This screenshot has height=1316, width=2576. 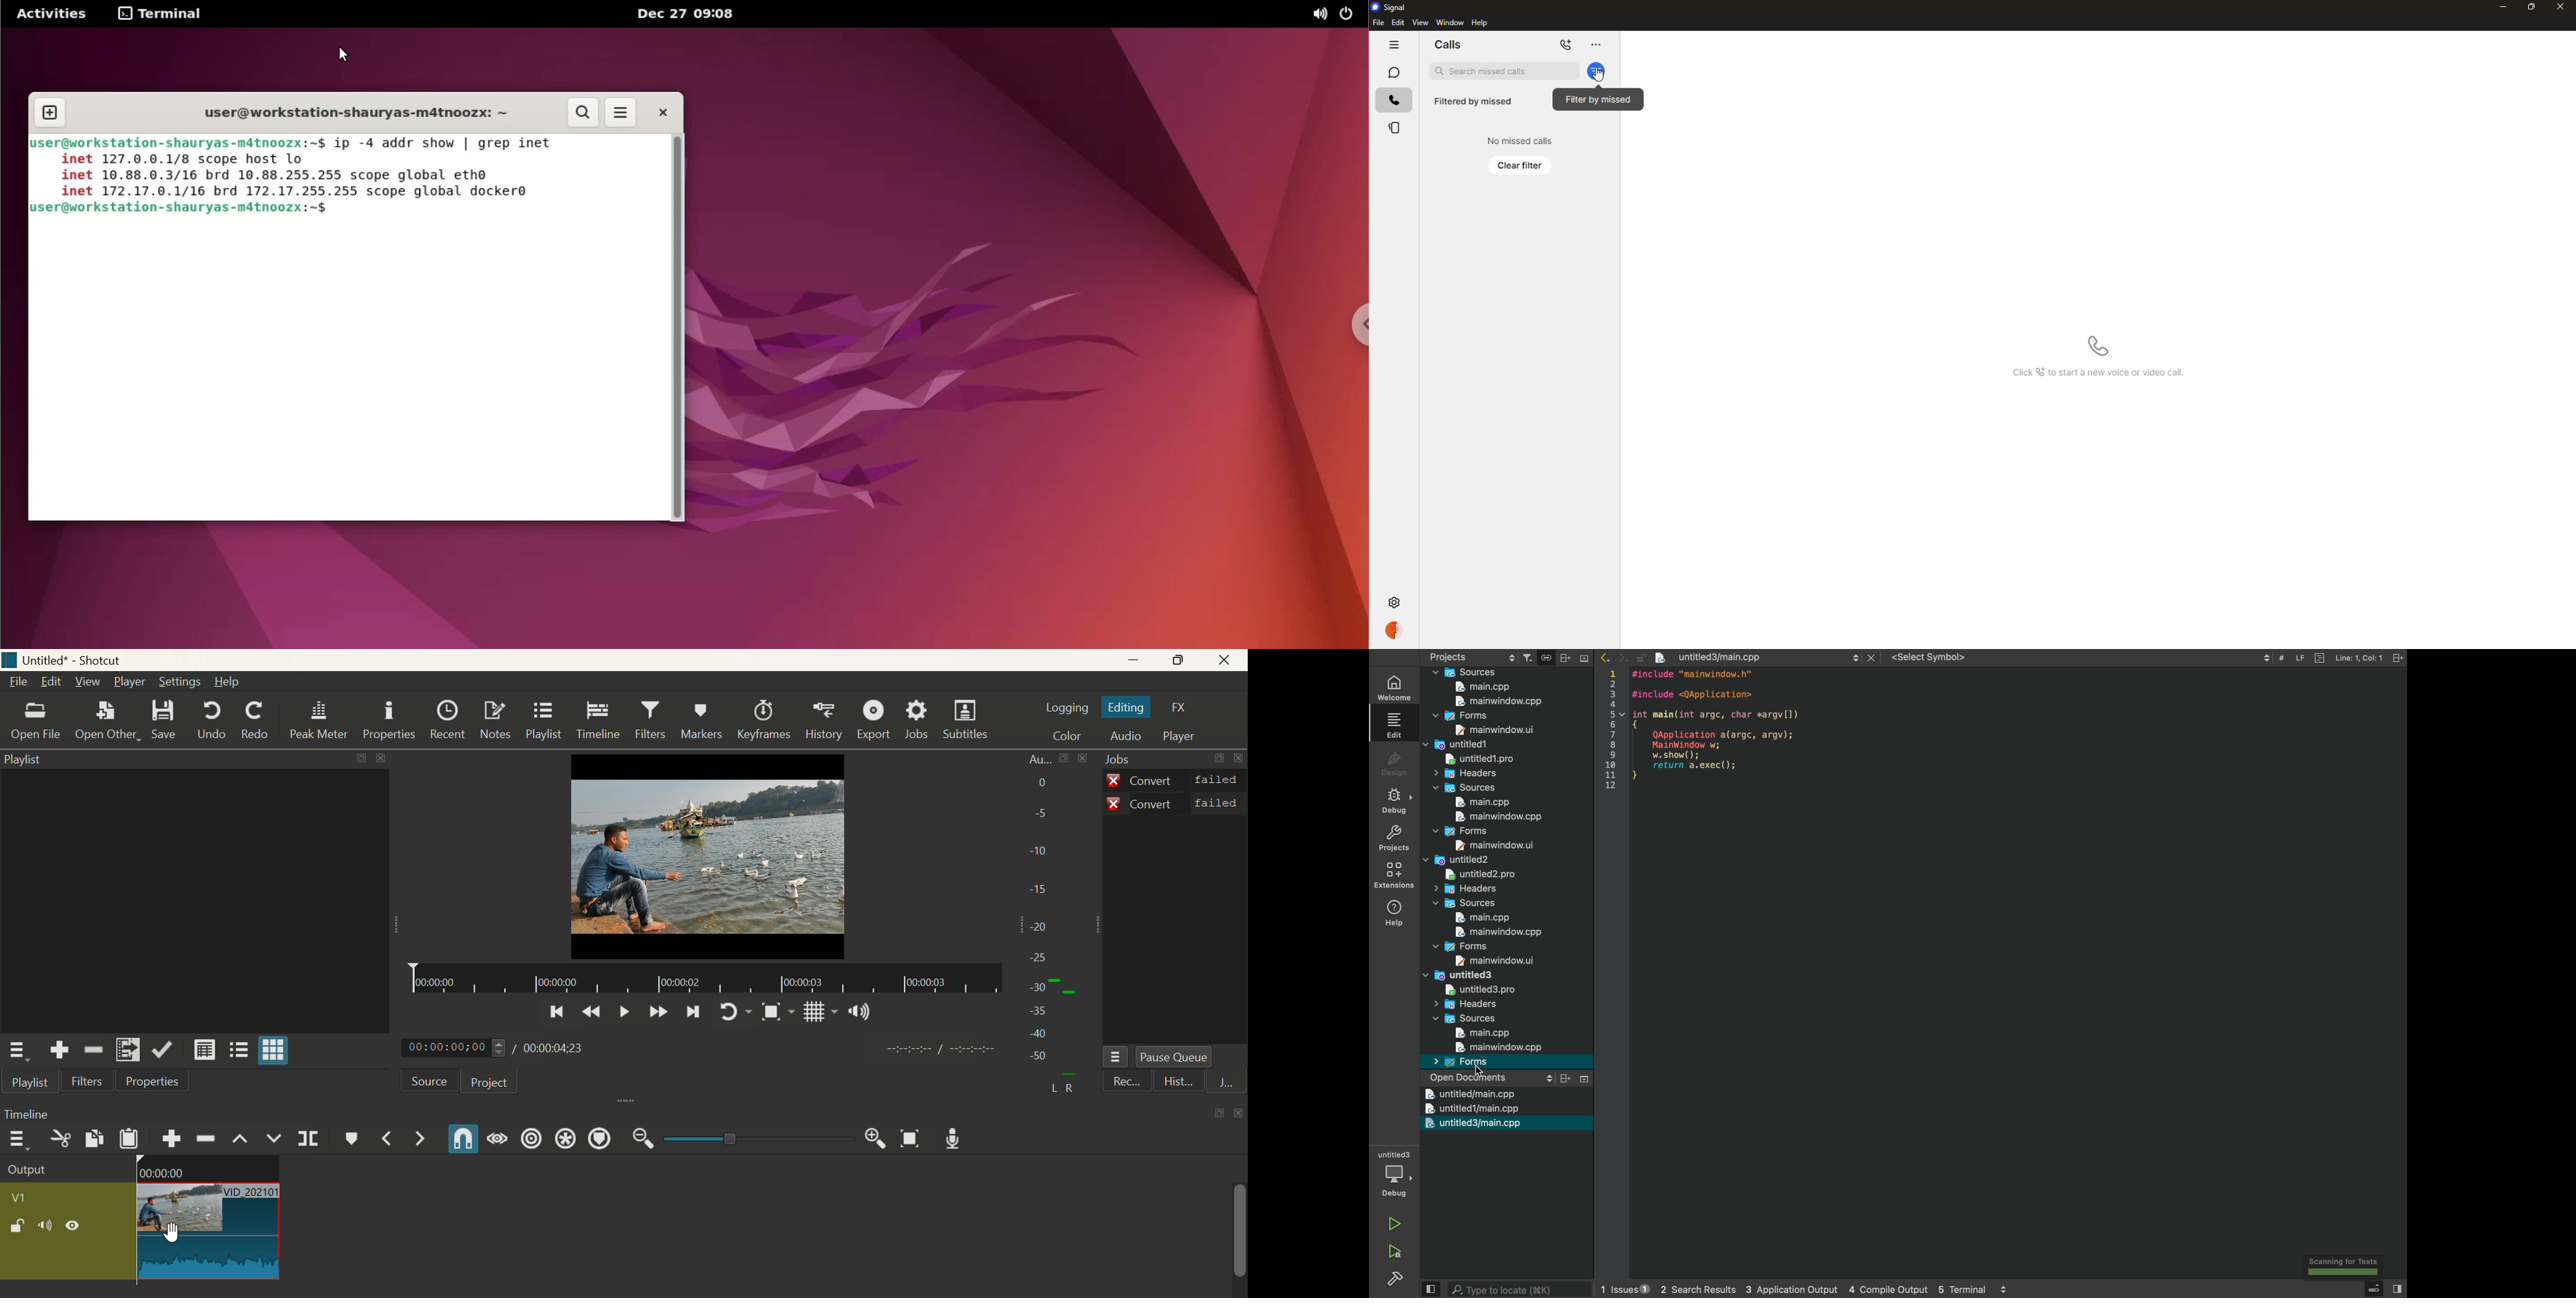 What do you see at coordinates (1477, 1069) in the screenshot?
I see `cursor` at bounding box center [1477, 1069].